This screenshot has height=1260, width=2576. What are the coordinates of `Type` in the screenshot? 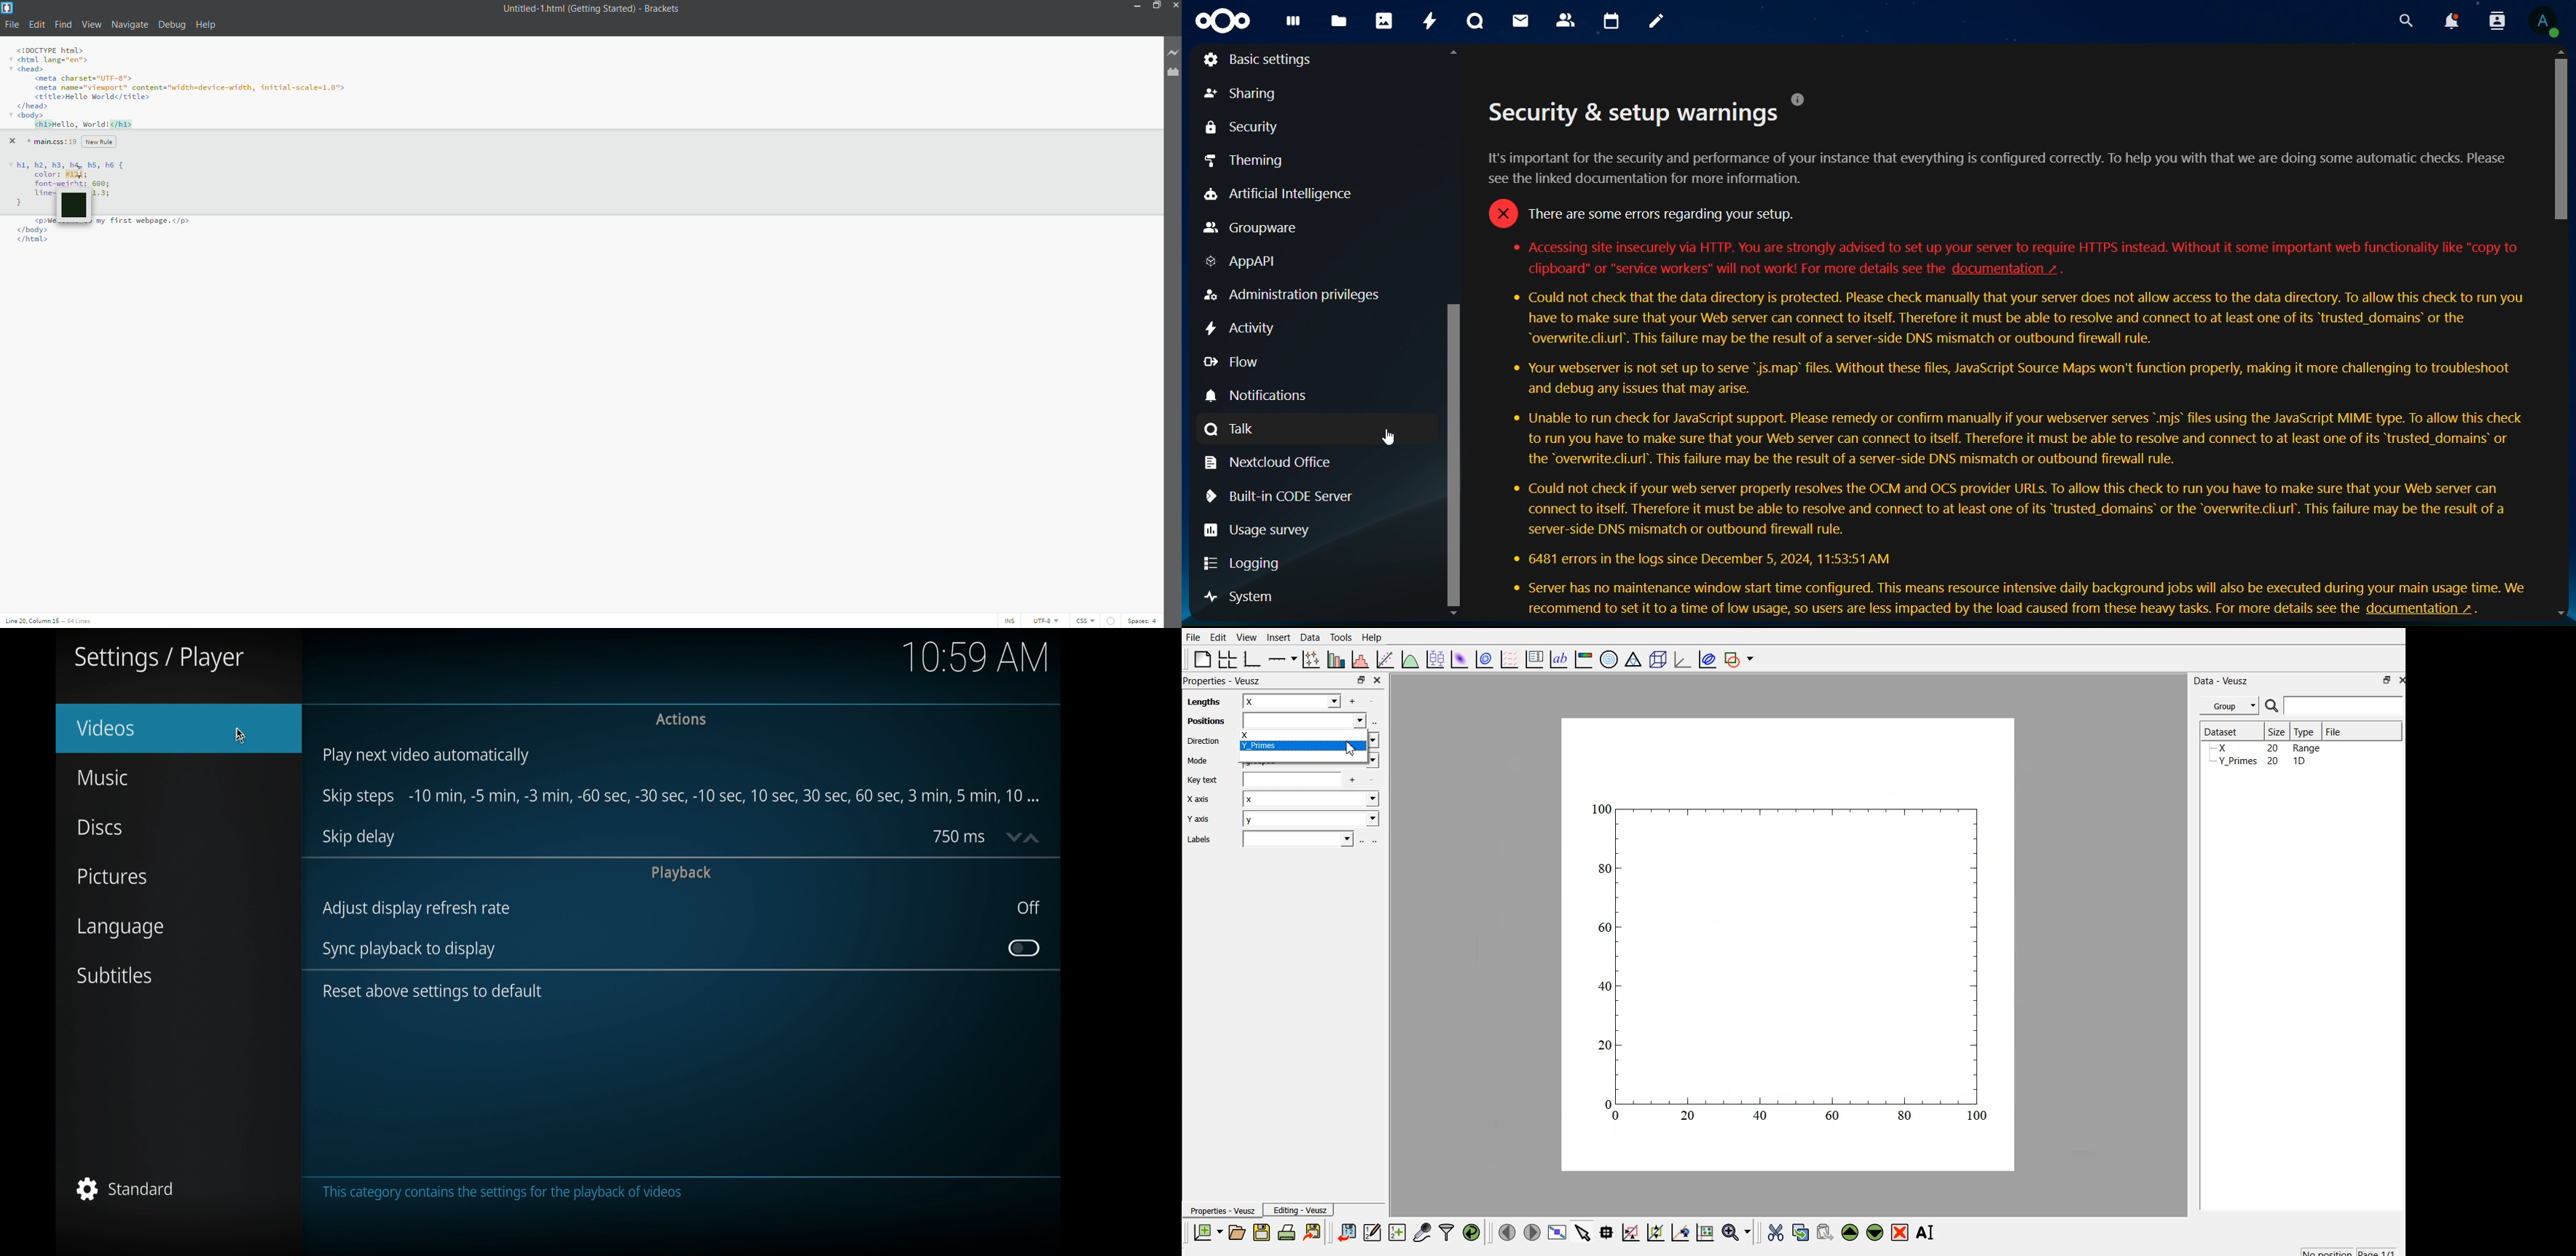 It's located at (2307, 731).